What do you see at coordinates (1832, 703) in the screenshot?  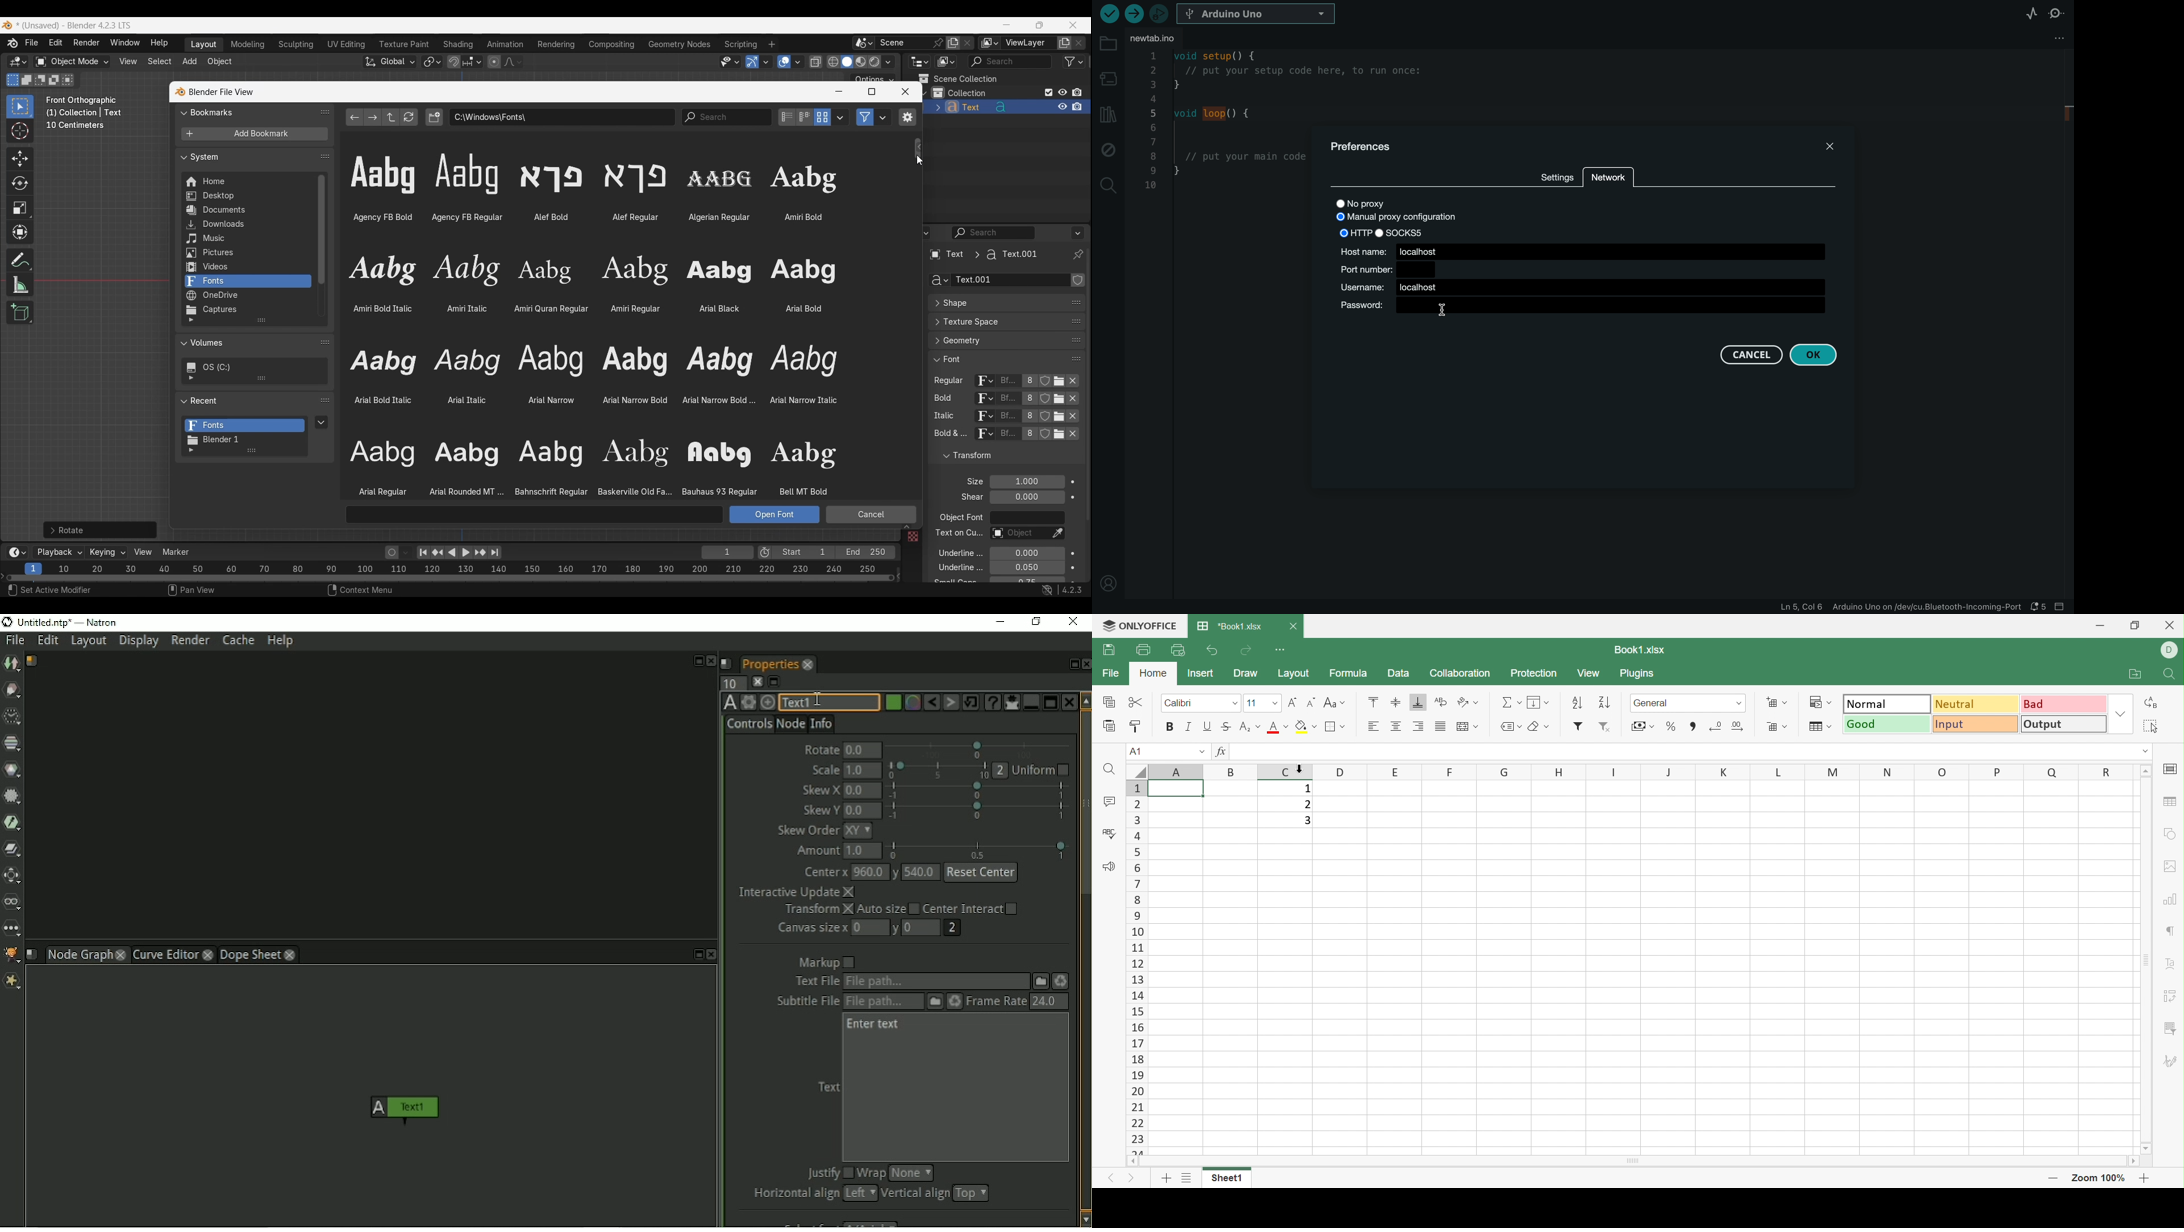 I see `Drop Down` at bounding box center [1832, 703].